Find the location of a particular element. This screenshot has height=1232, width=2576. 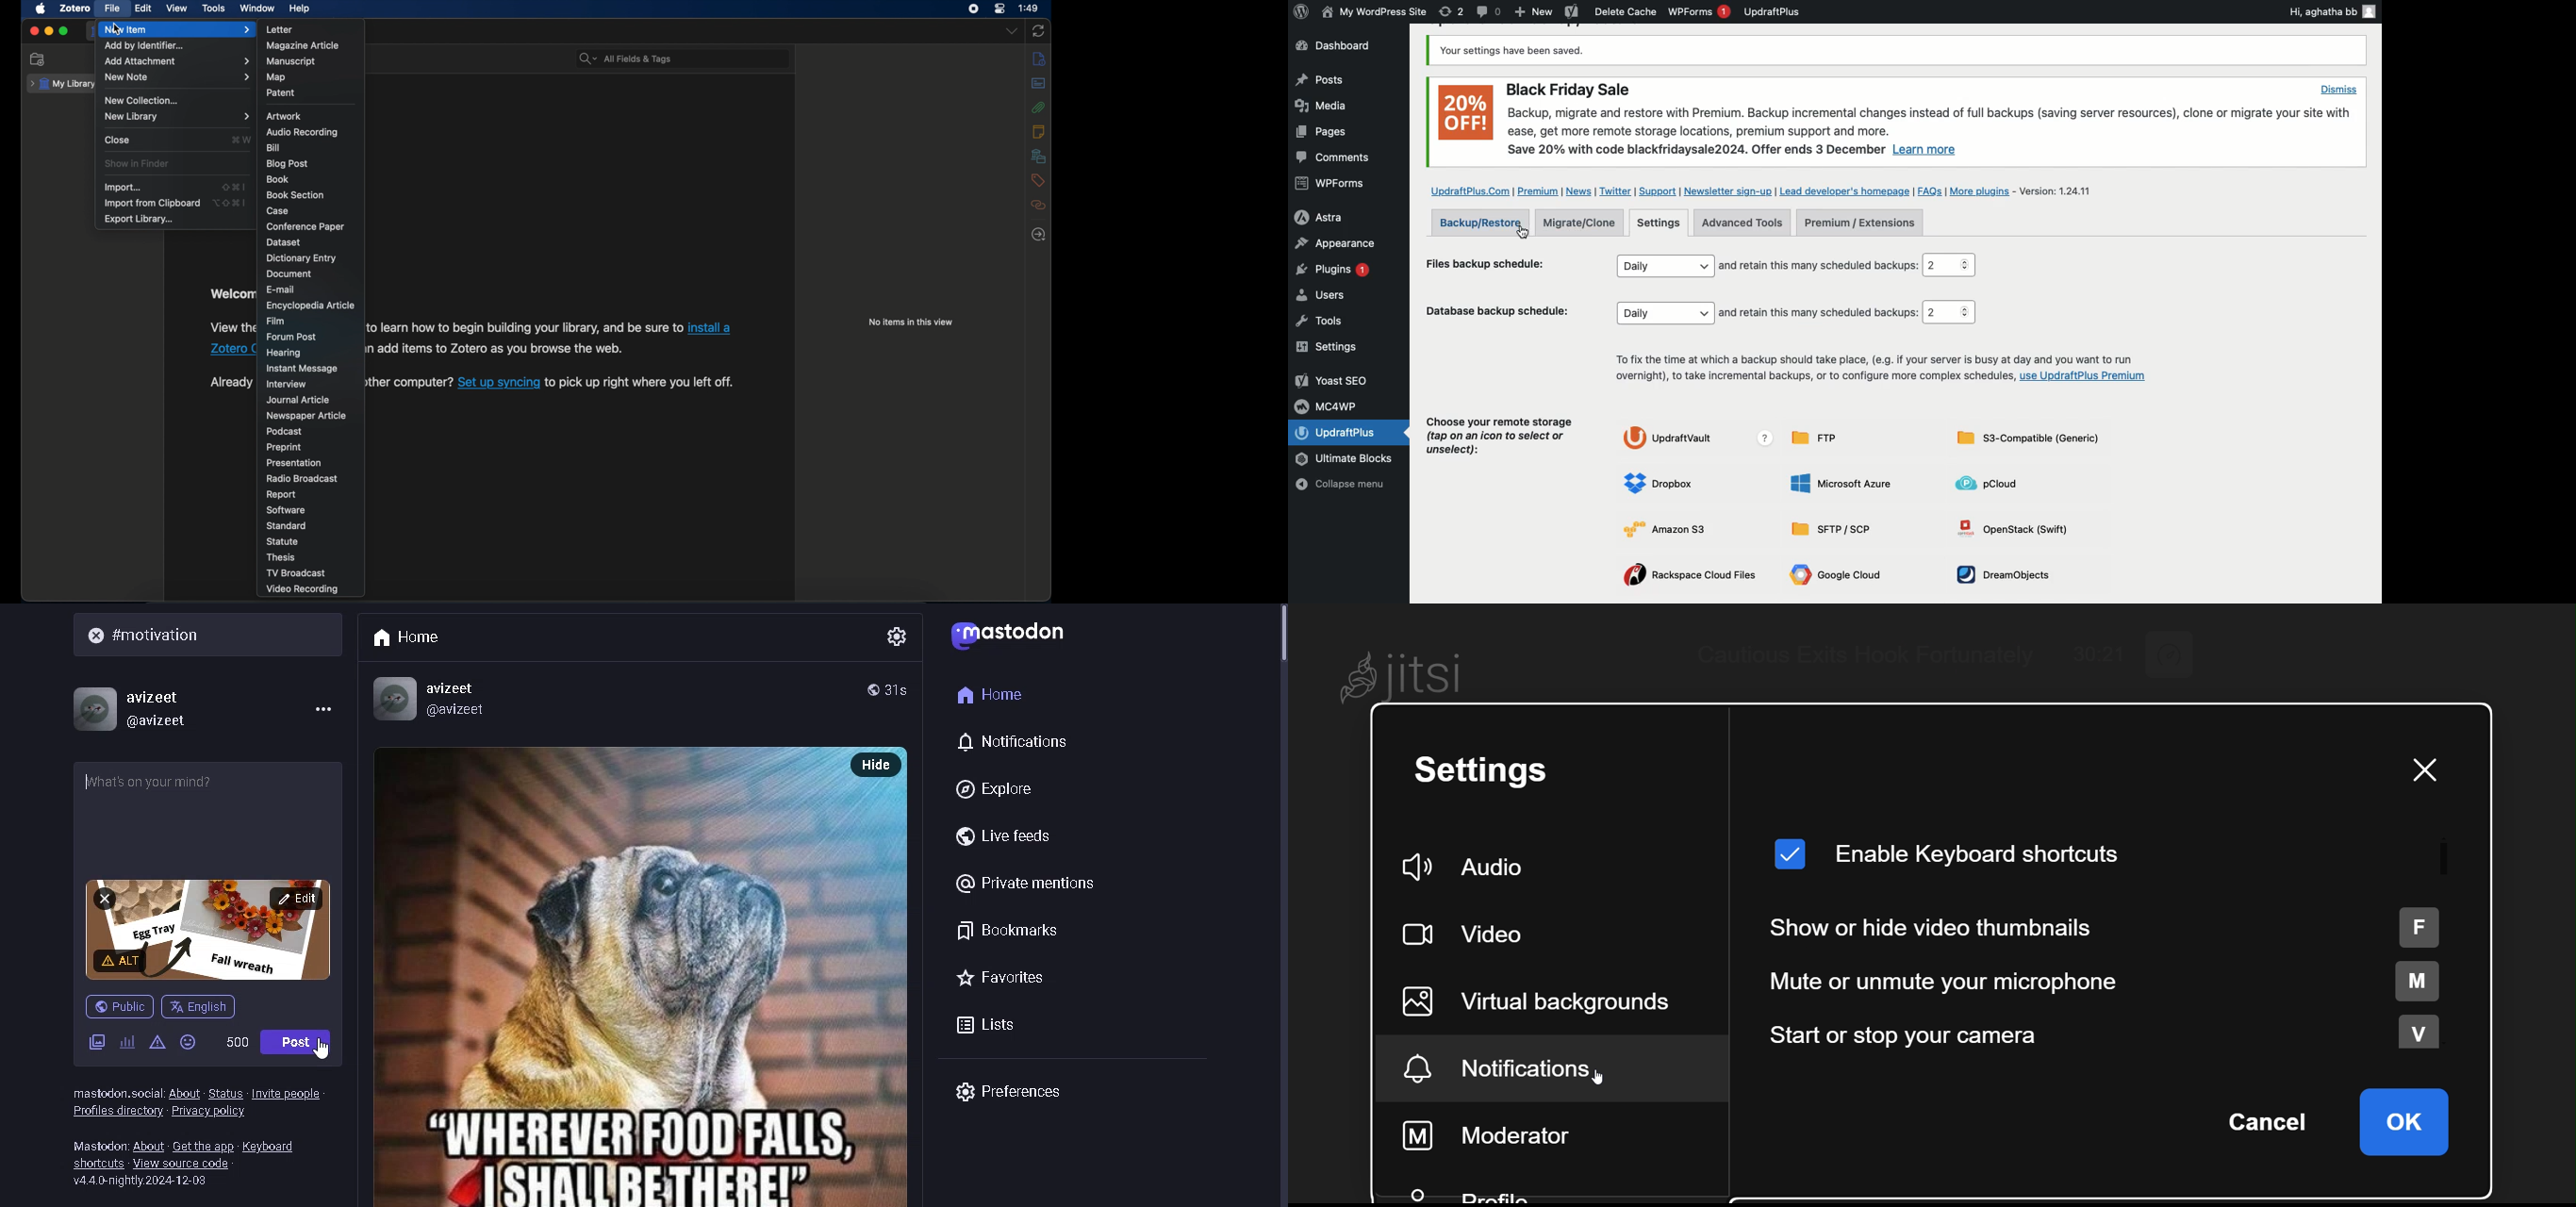

Collapse menu is located at coordinates (1350, 484).